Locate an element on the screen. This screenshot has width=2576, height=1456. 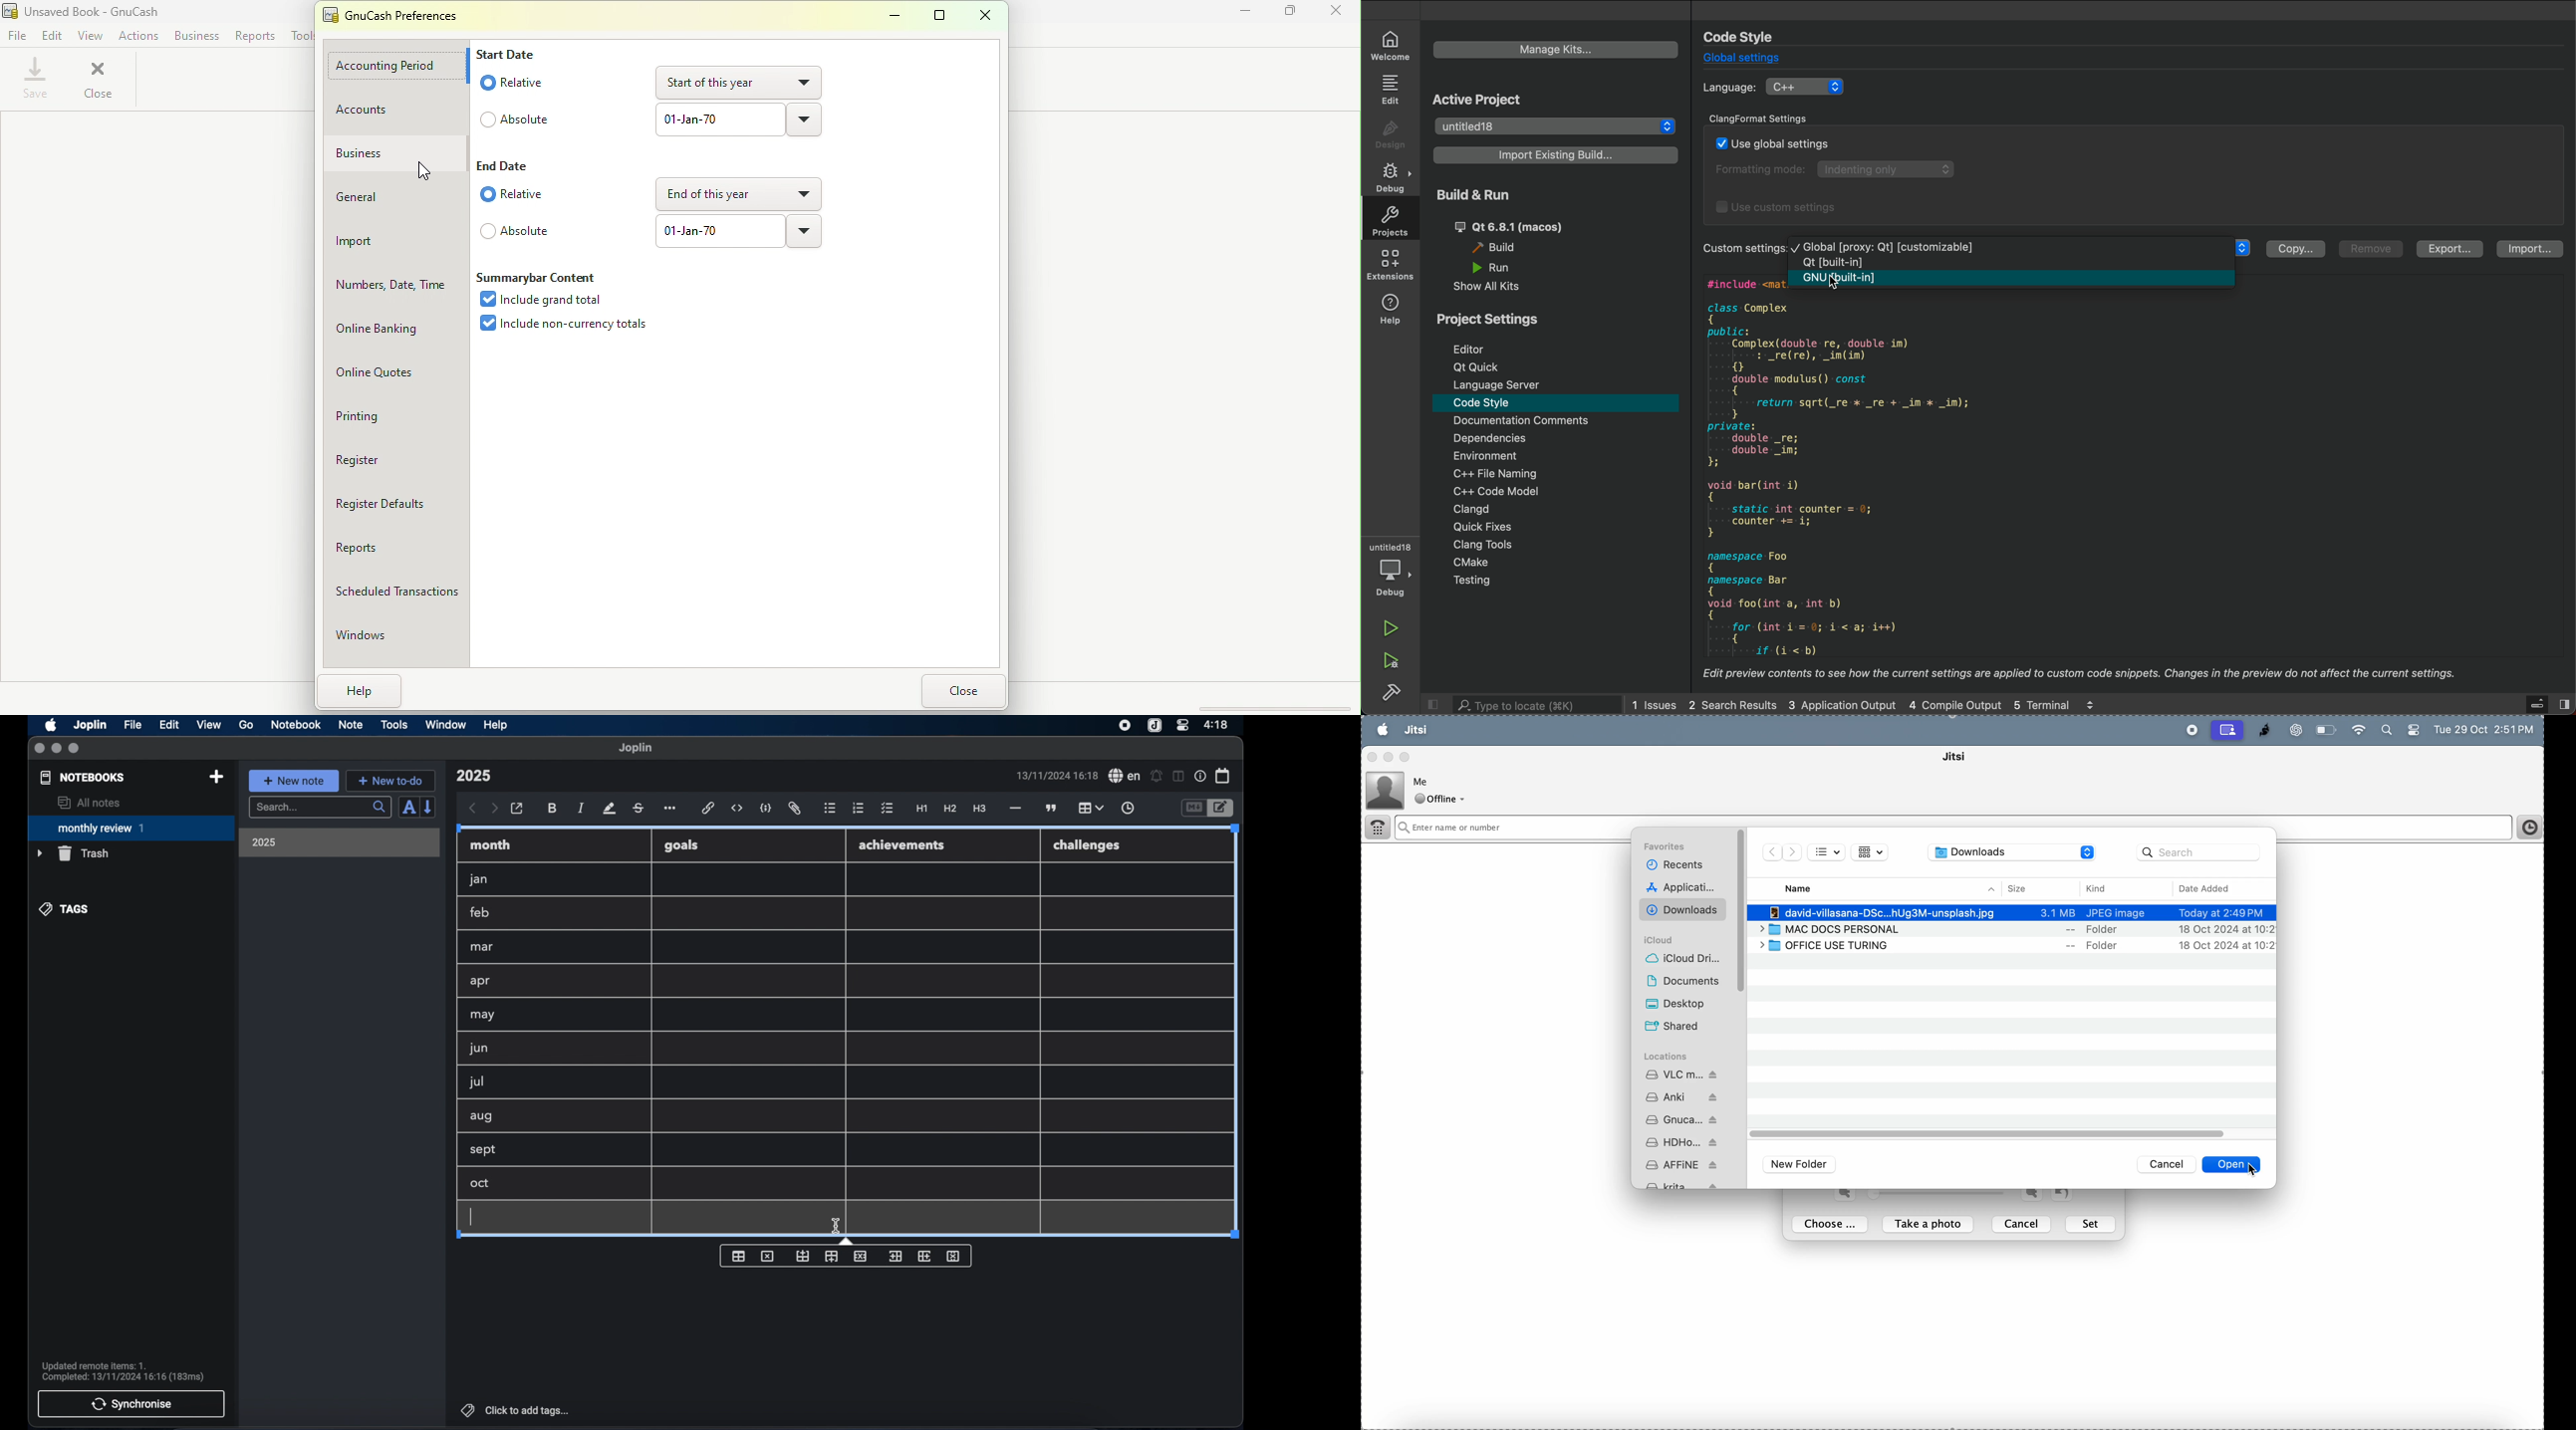
sept is located at coordinates (484, 1151).